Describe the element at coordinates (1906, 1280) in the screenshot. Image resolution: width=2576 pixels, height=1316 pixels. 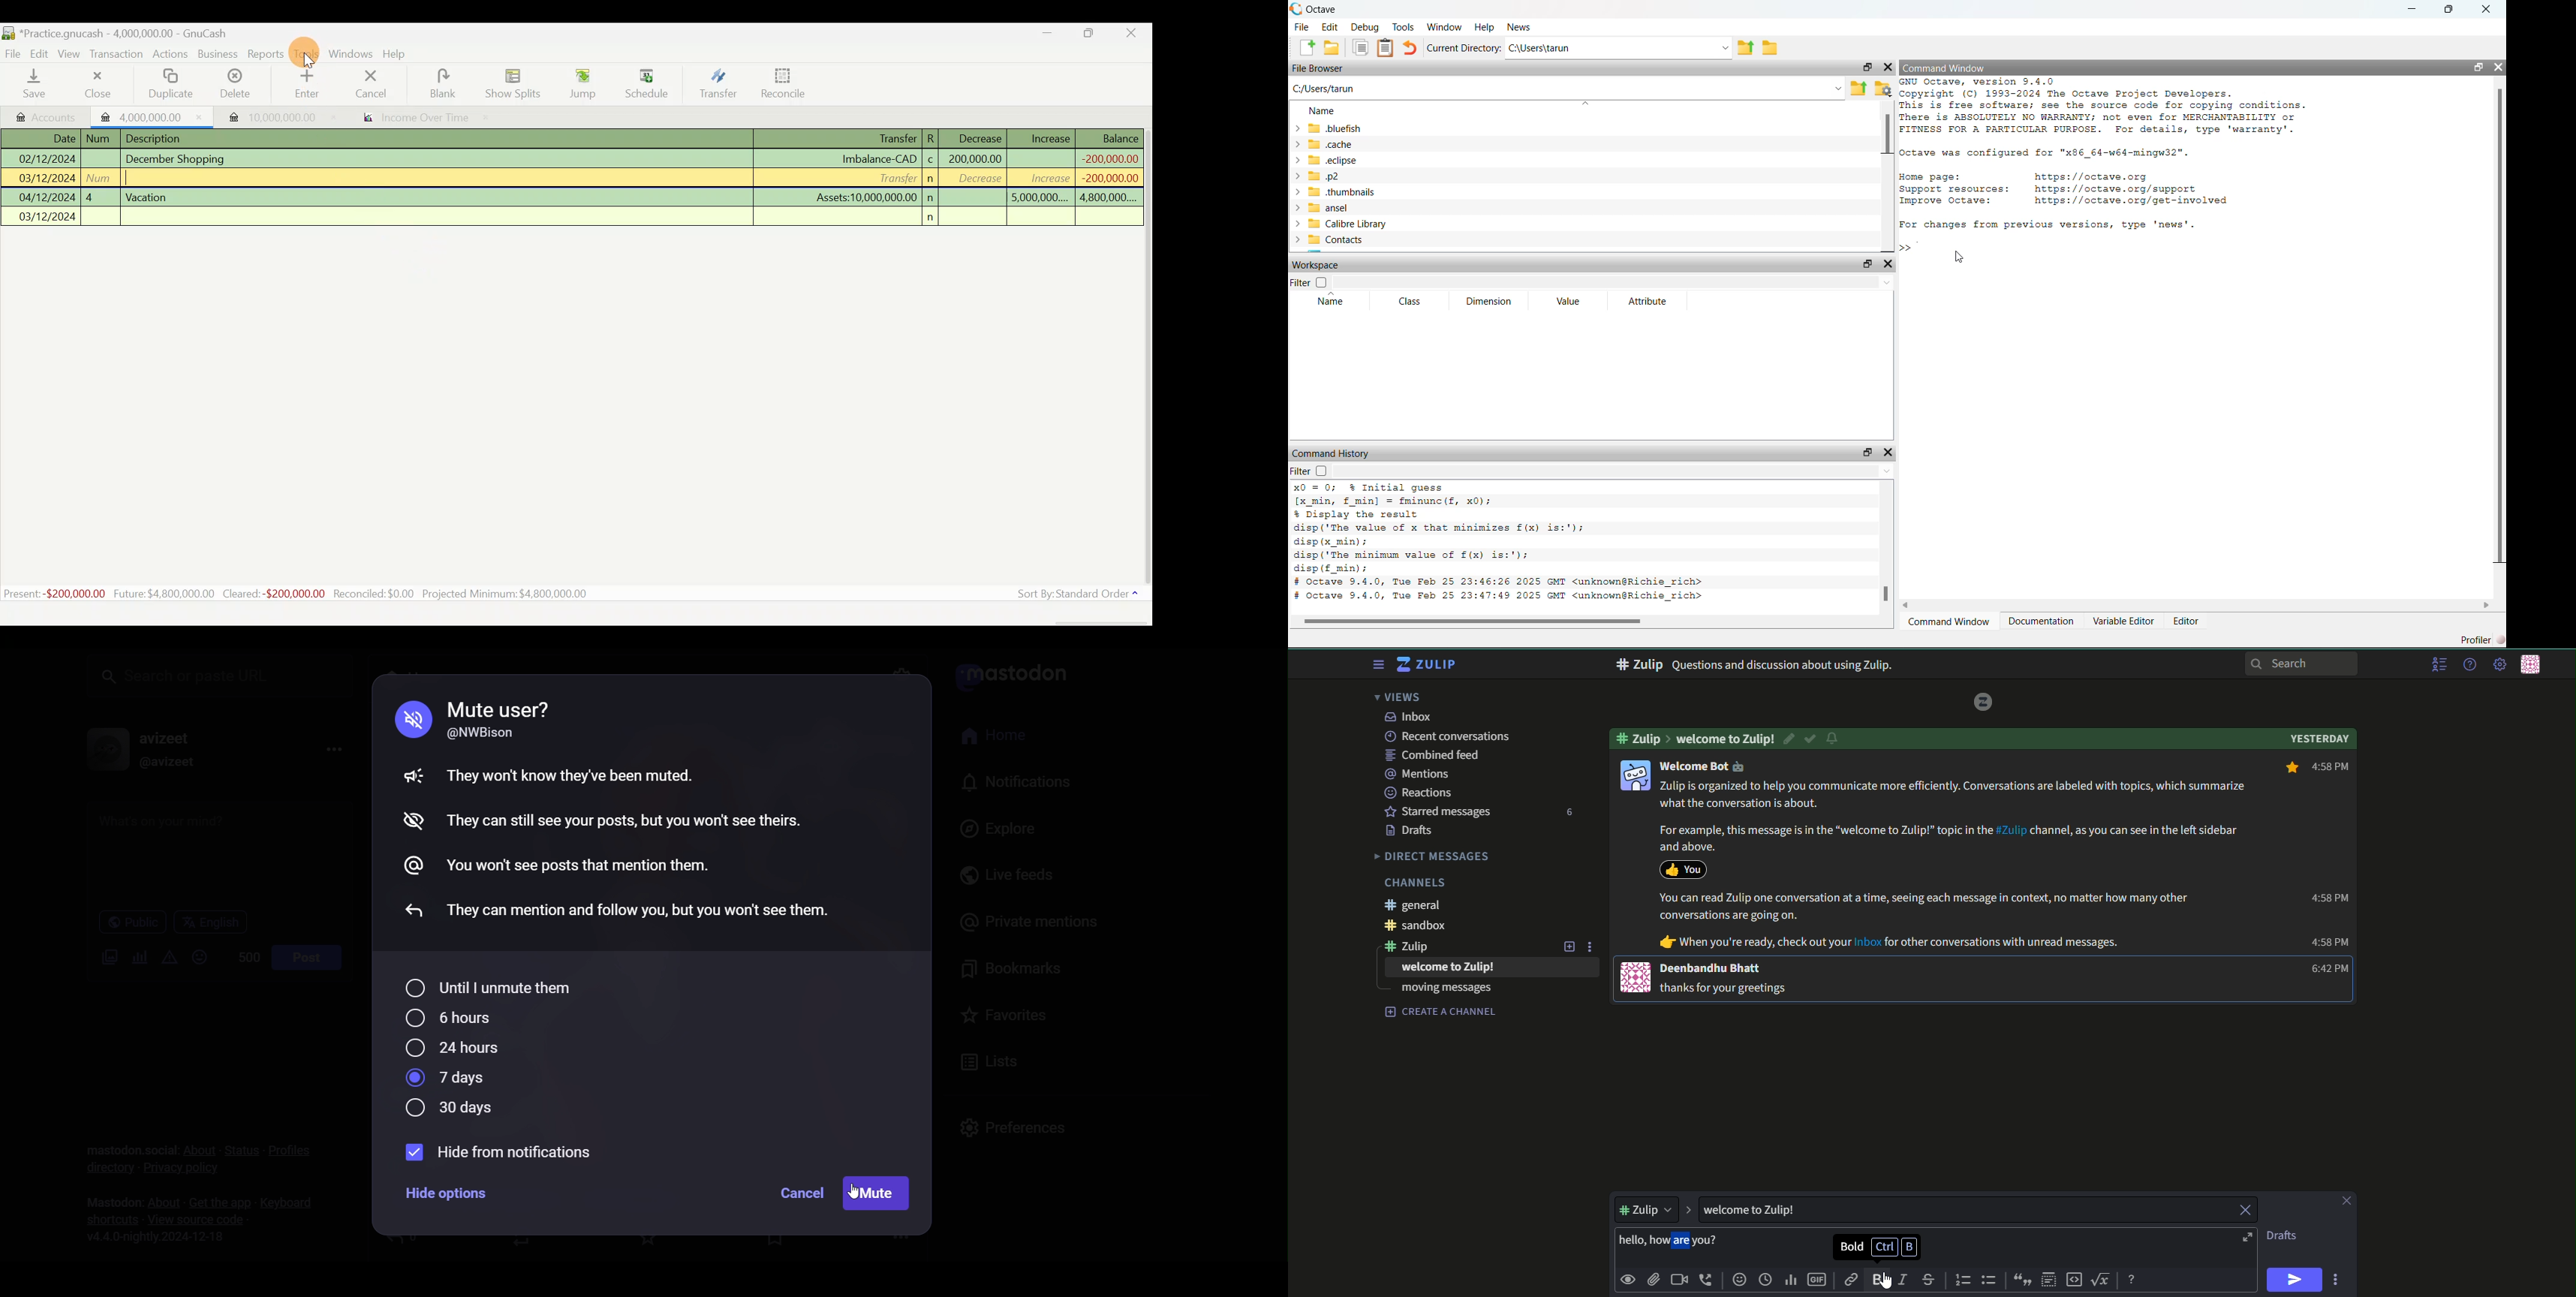
I see `italic` at that location.